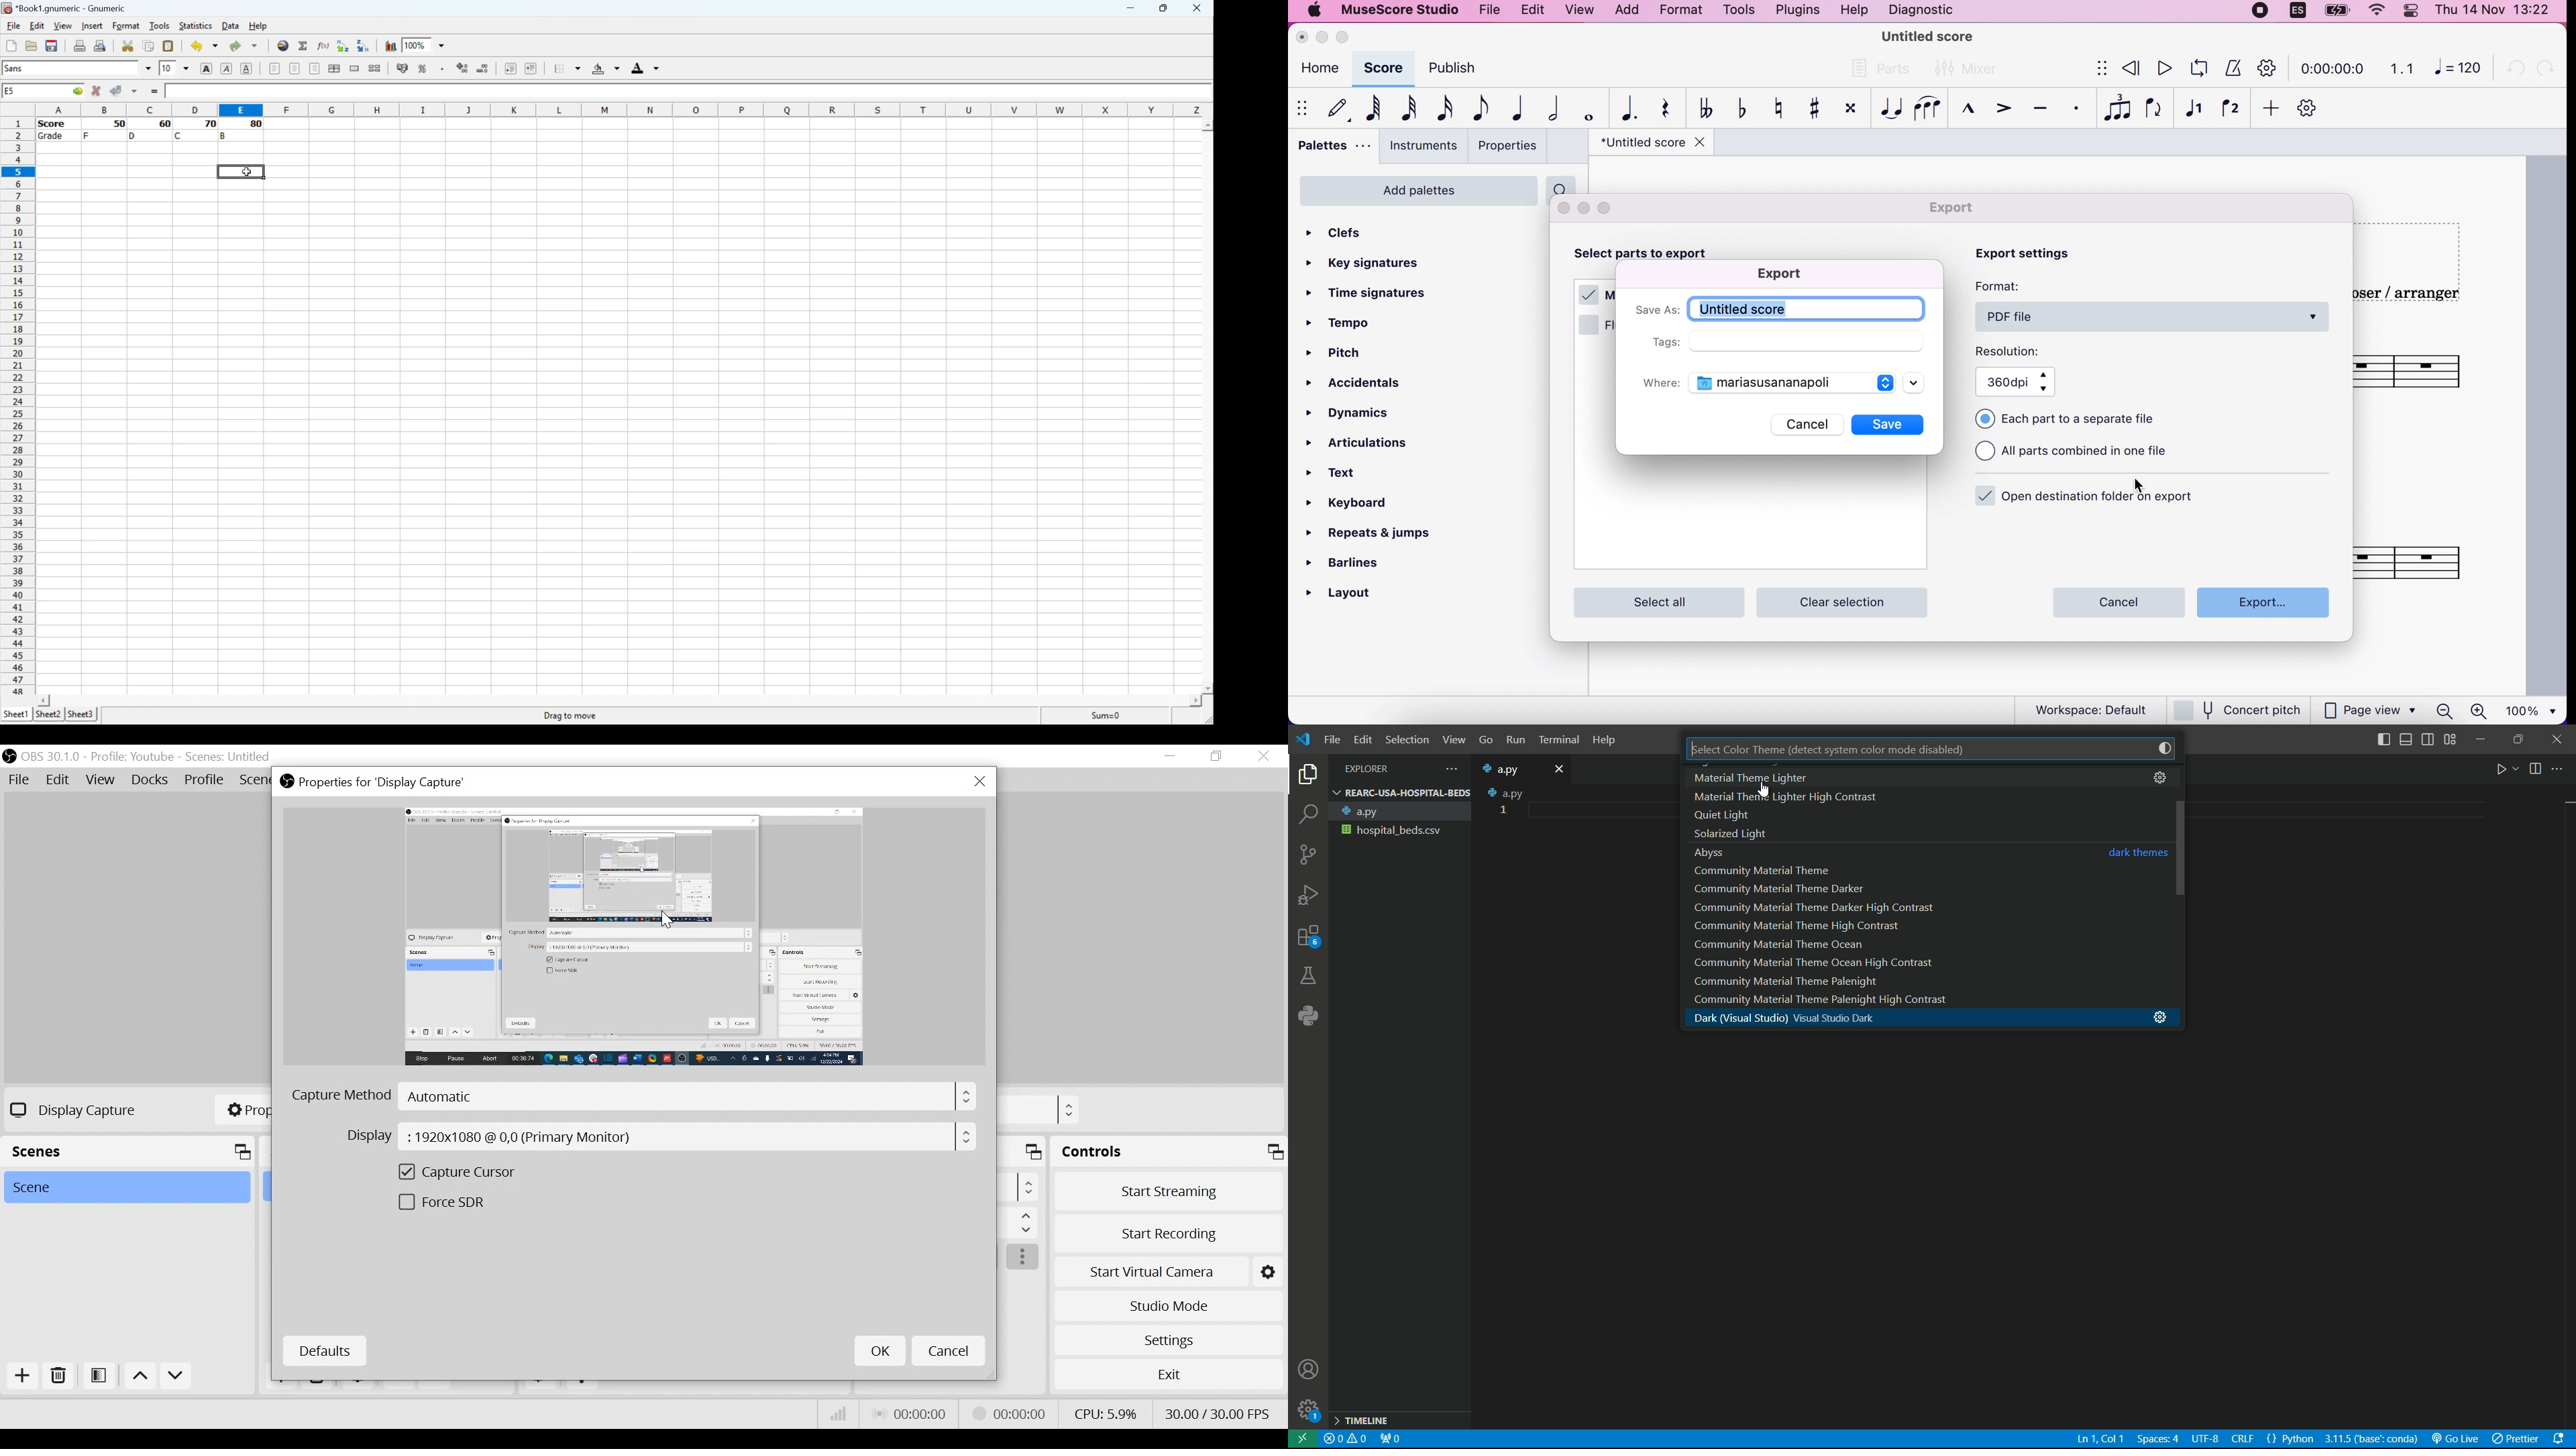  What do you see at coordinates (2442, 711) in the screenshot?
I see `zoom out` at bounding box center [2442, 711].